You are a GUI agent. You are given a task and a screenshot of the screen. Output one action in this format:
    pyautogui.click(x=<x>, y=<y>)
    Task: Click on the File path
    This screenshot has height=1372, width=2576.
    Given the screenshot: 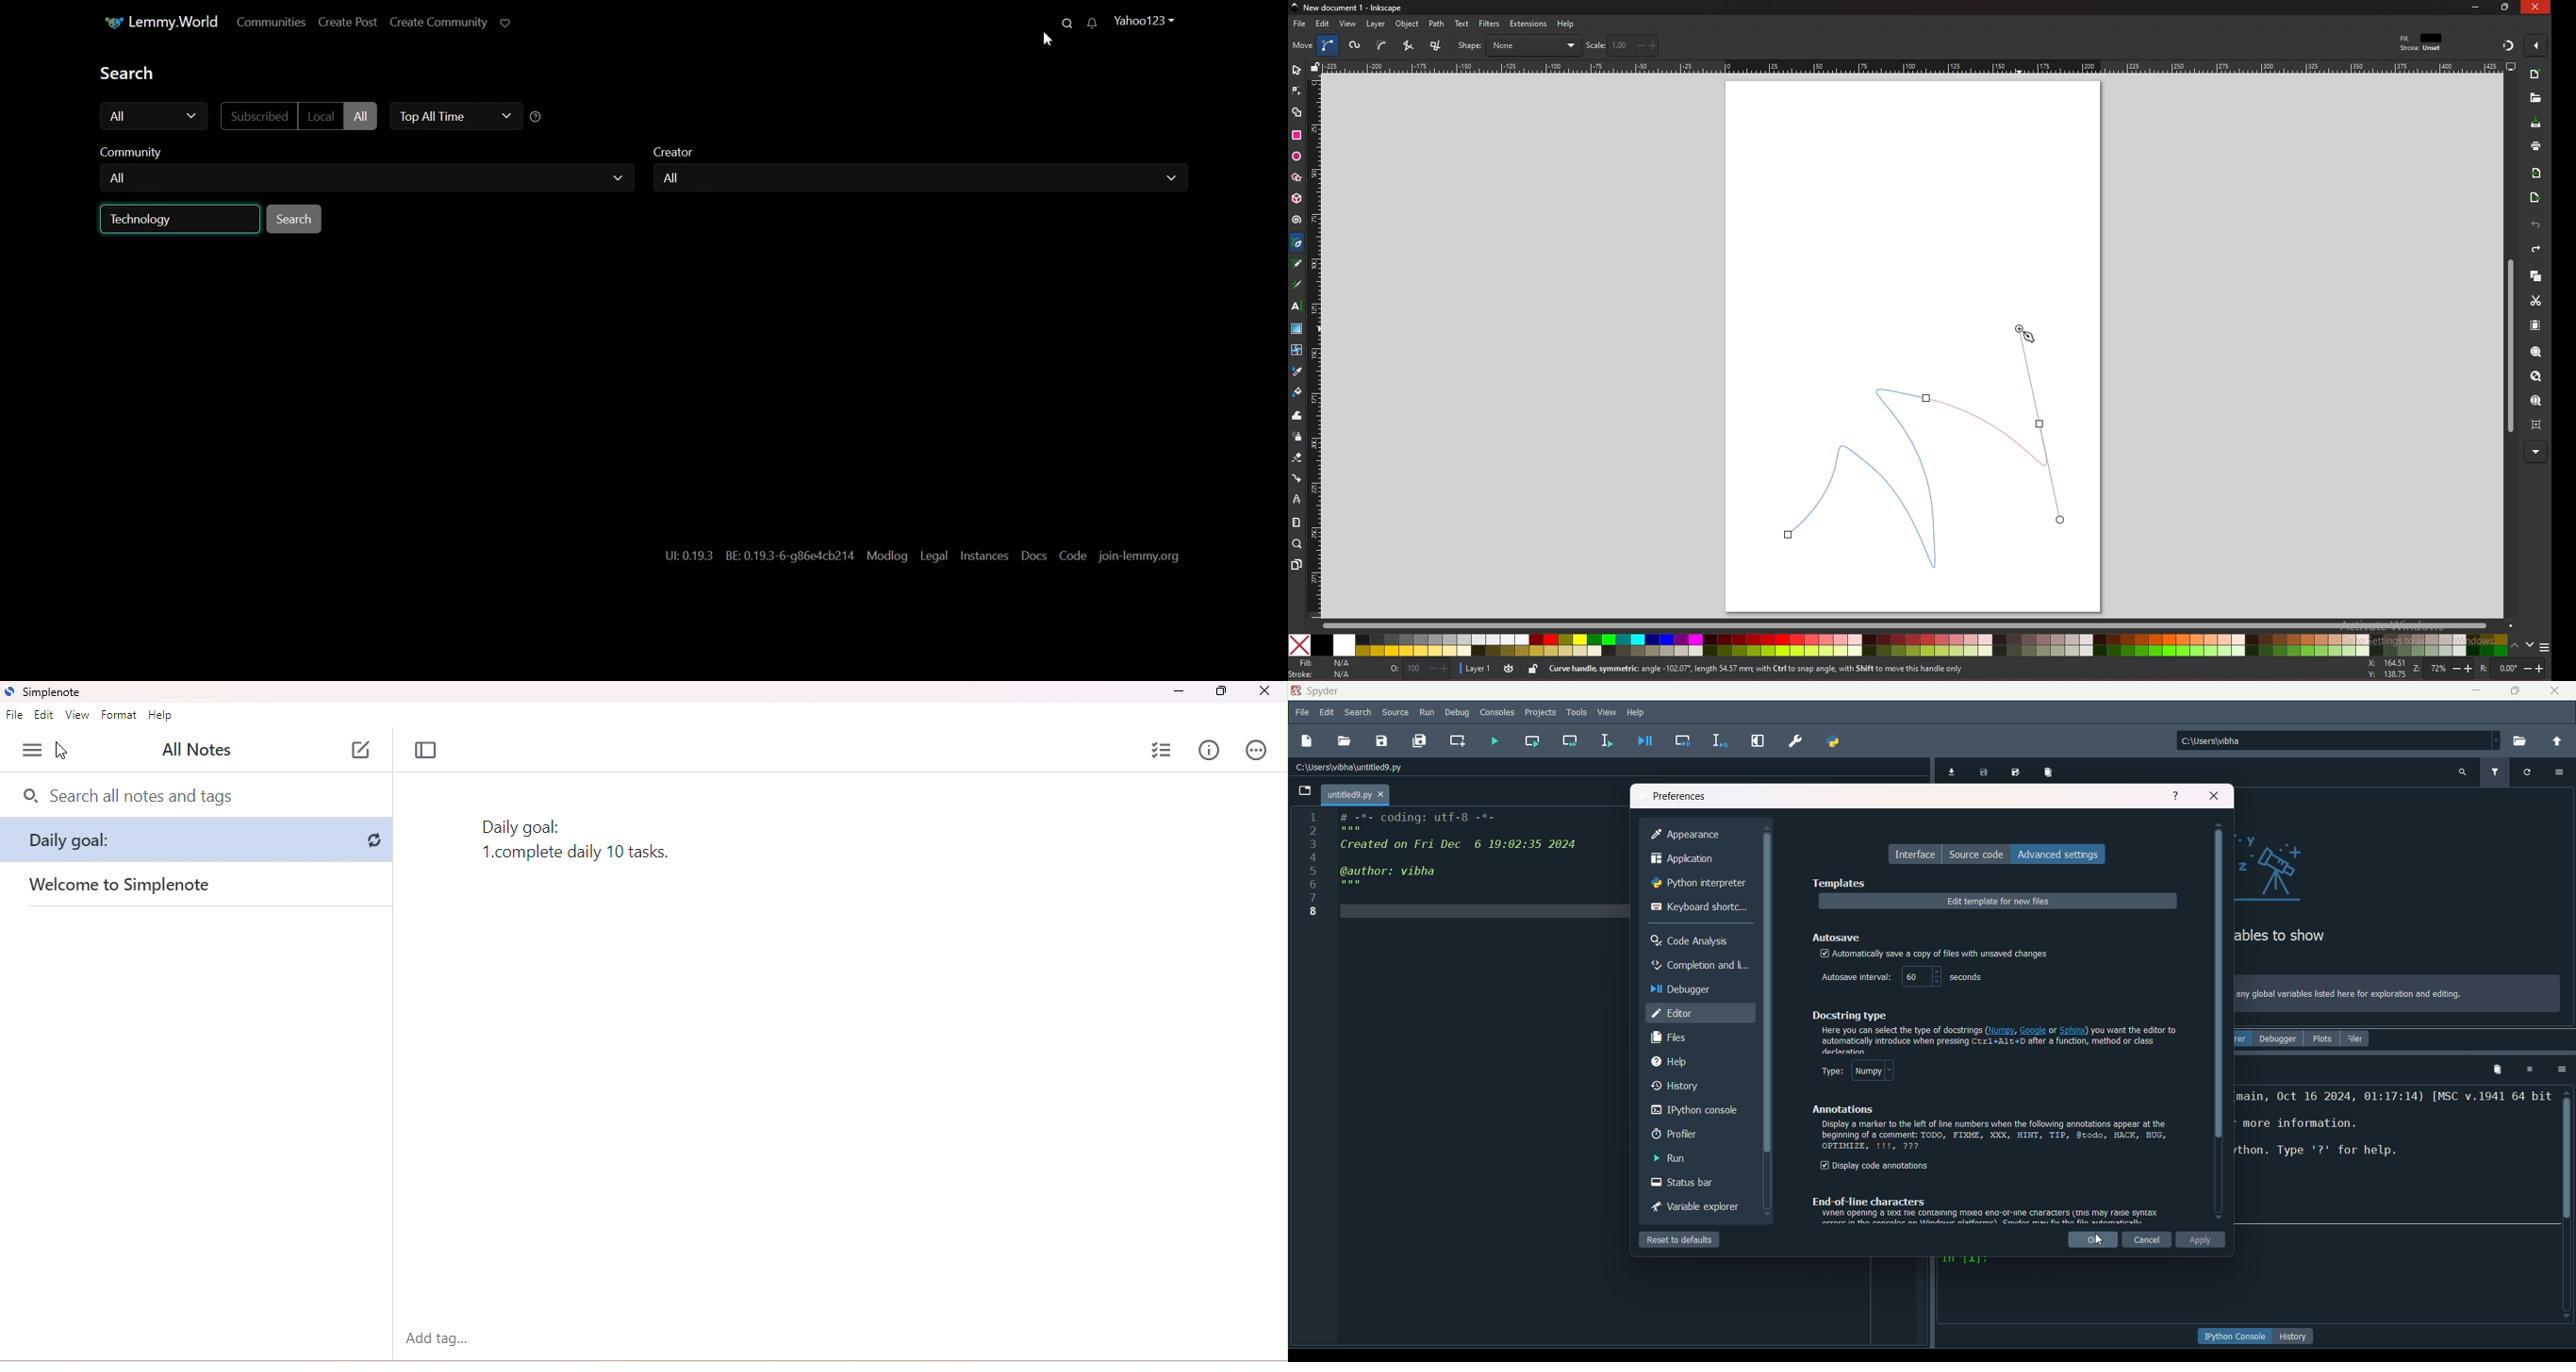 What is the action you would take?
    pyautogui.click(x=1352, y=767)
    